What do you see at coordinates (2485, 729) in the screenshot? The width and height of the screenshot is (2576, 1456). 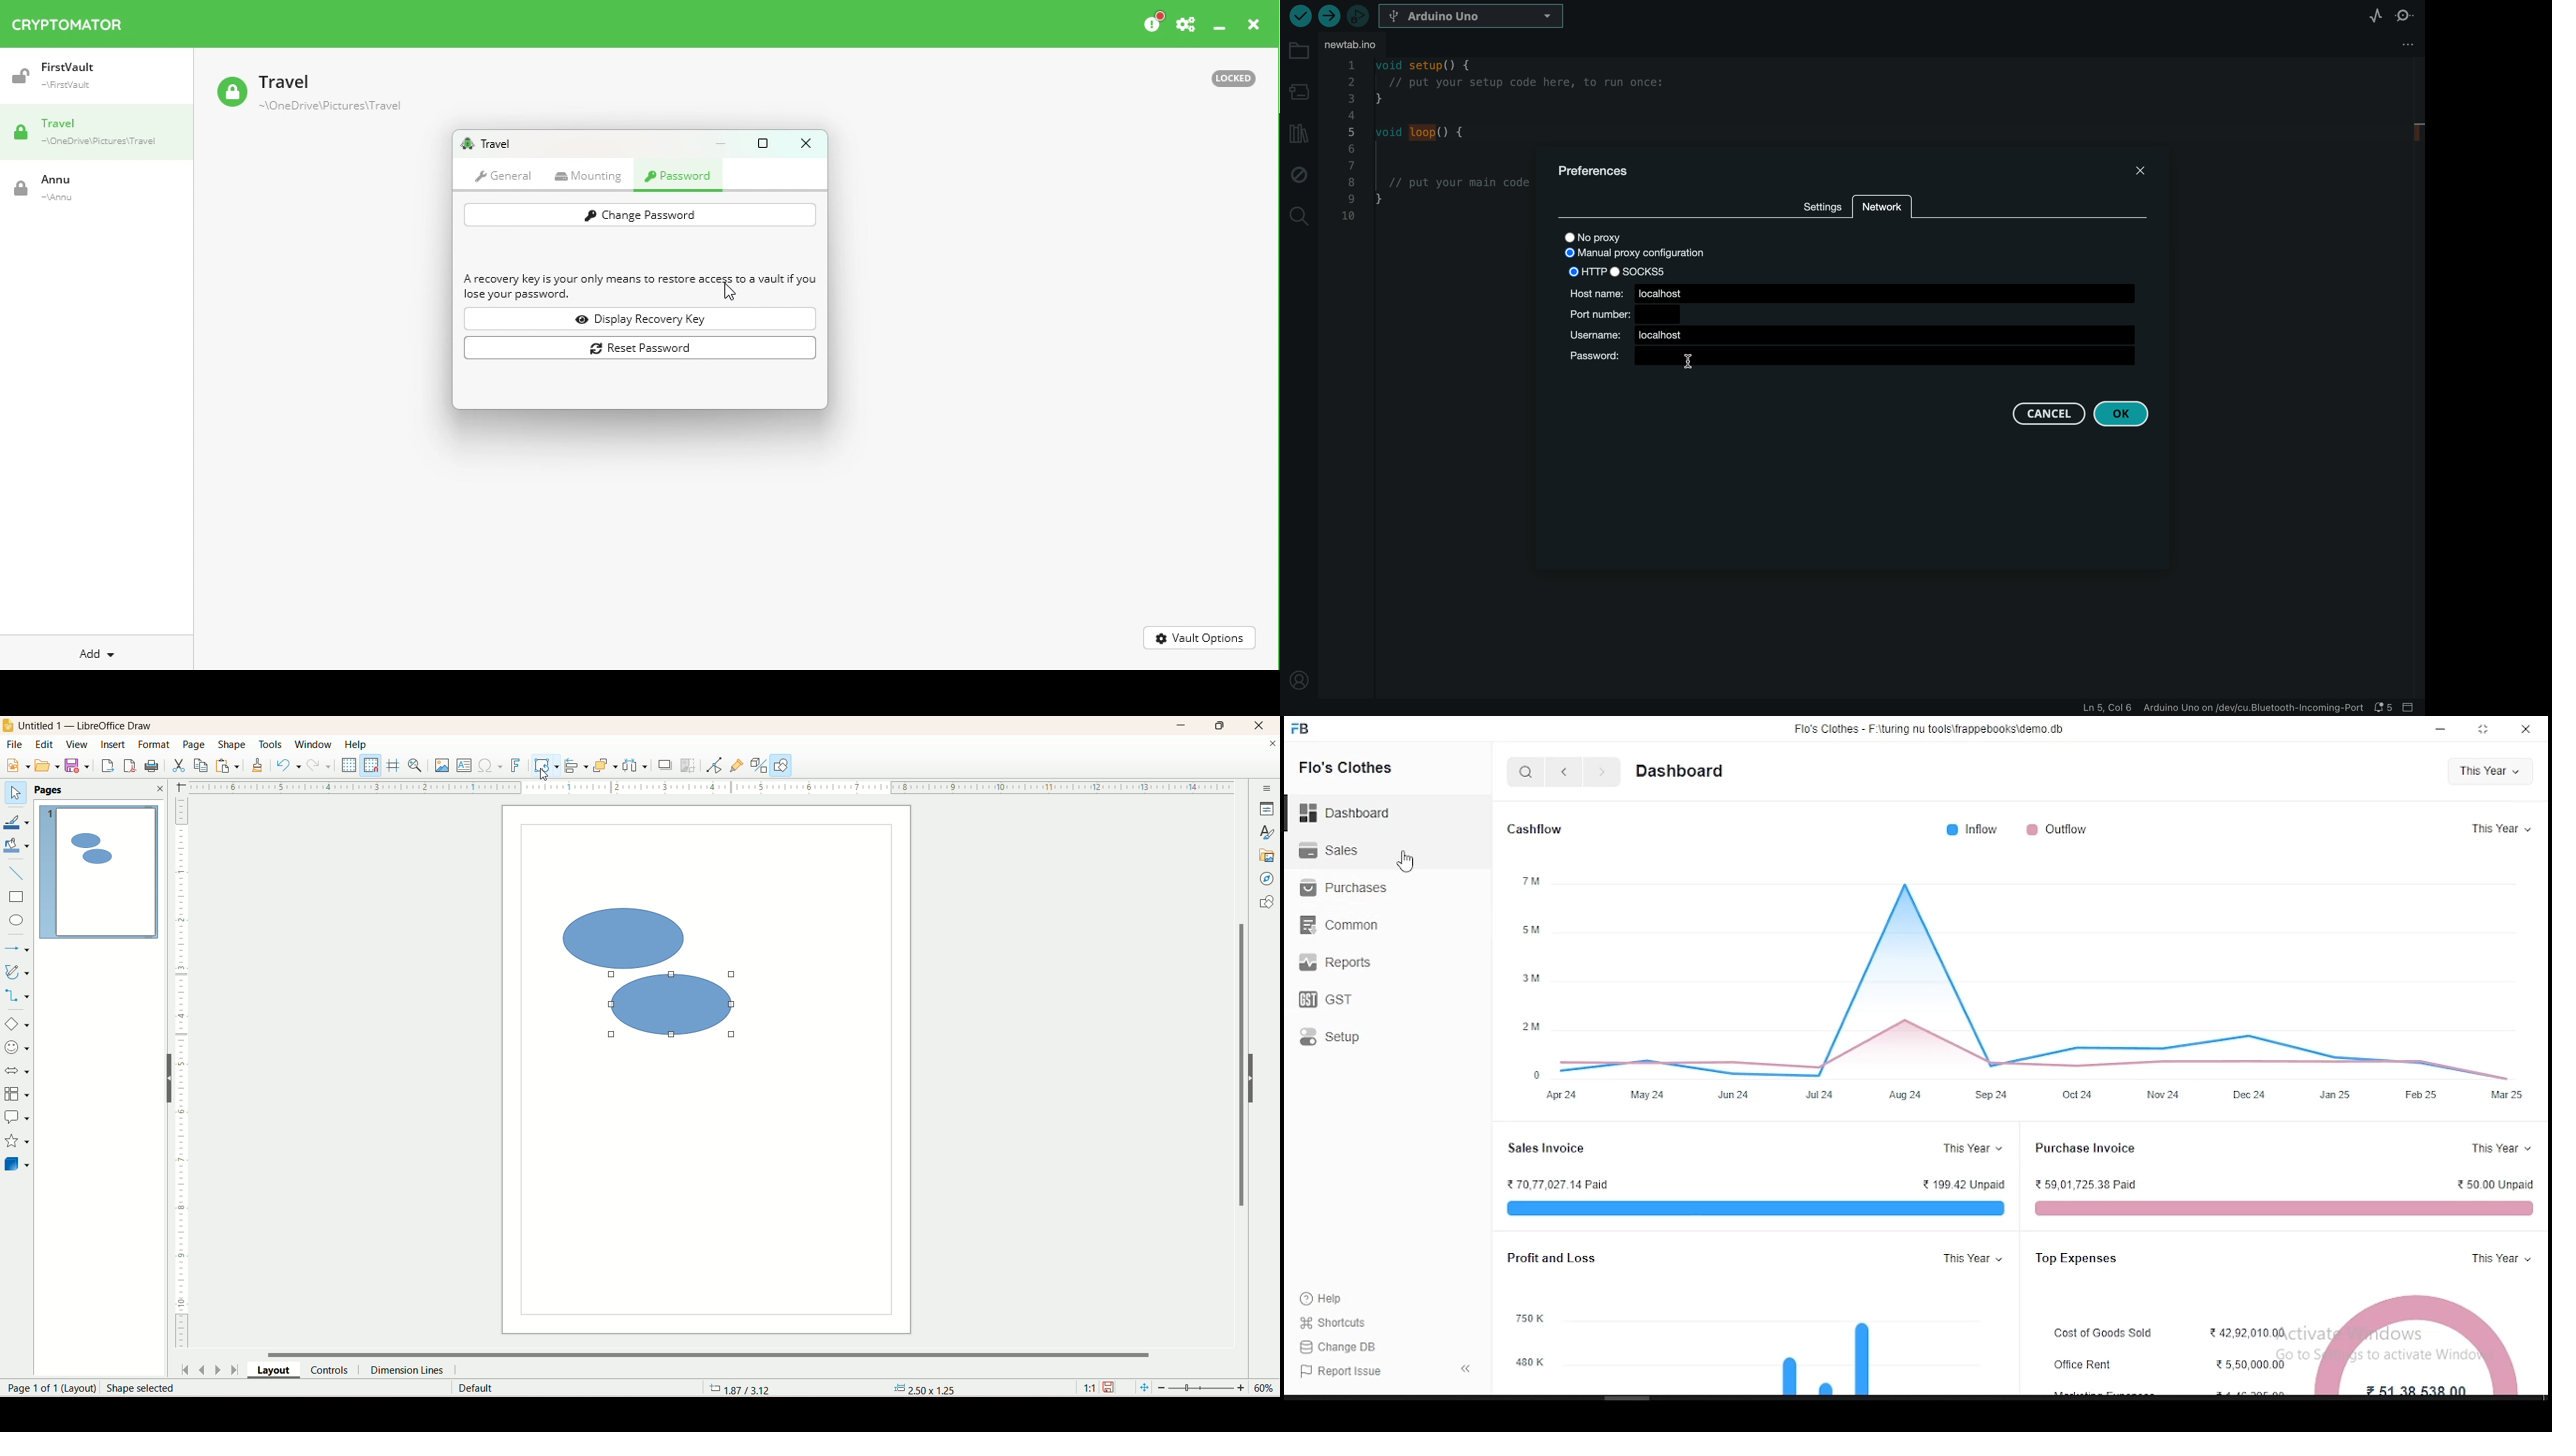 I see `maximize` at bounding box center [2485, 729].